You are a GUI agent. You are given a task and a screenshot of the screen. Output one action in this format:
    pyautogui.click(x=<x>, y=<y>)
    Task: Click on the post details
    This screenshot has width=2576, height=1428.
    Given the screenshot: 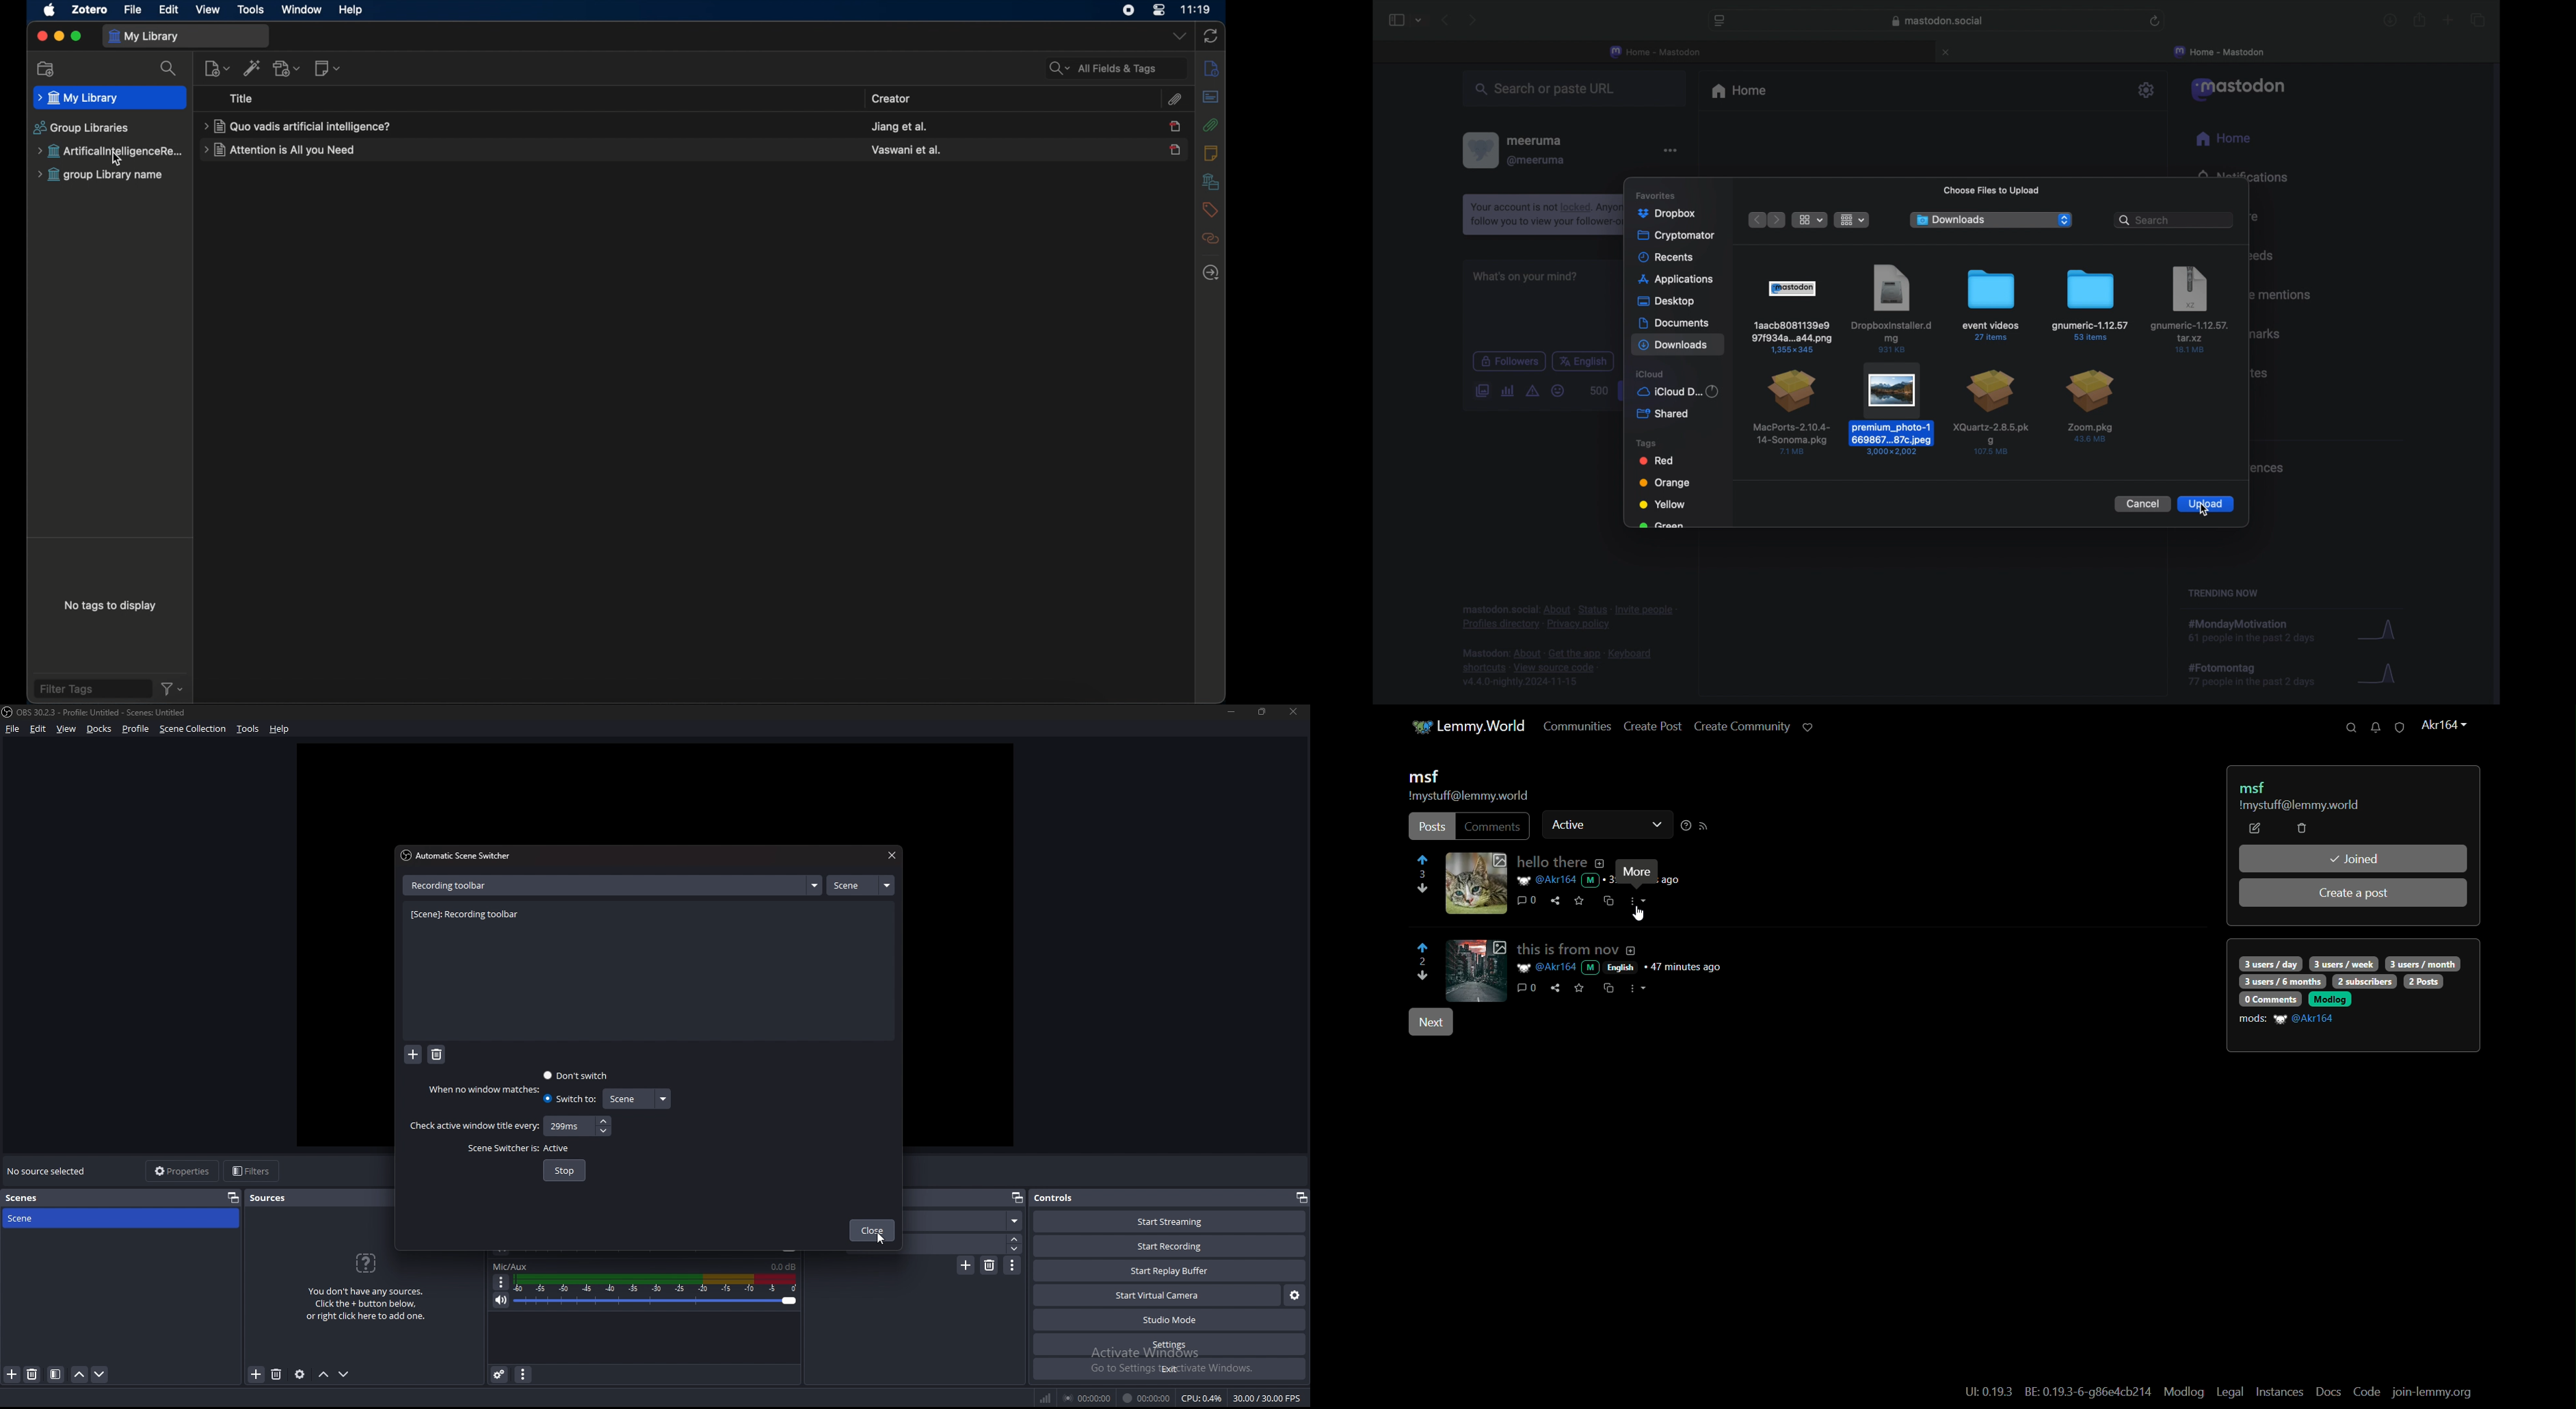 What is the action you would take?
    pyautogui.click(x=1632, y=968)
    